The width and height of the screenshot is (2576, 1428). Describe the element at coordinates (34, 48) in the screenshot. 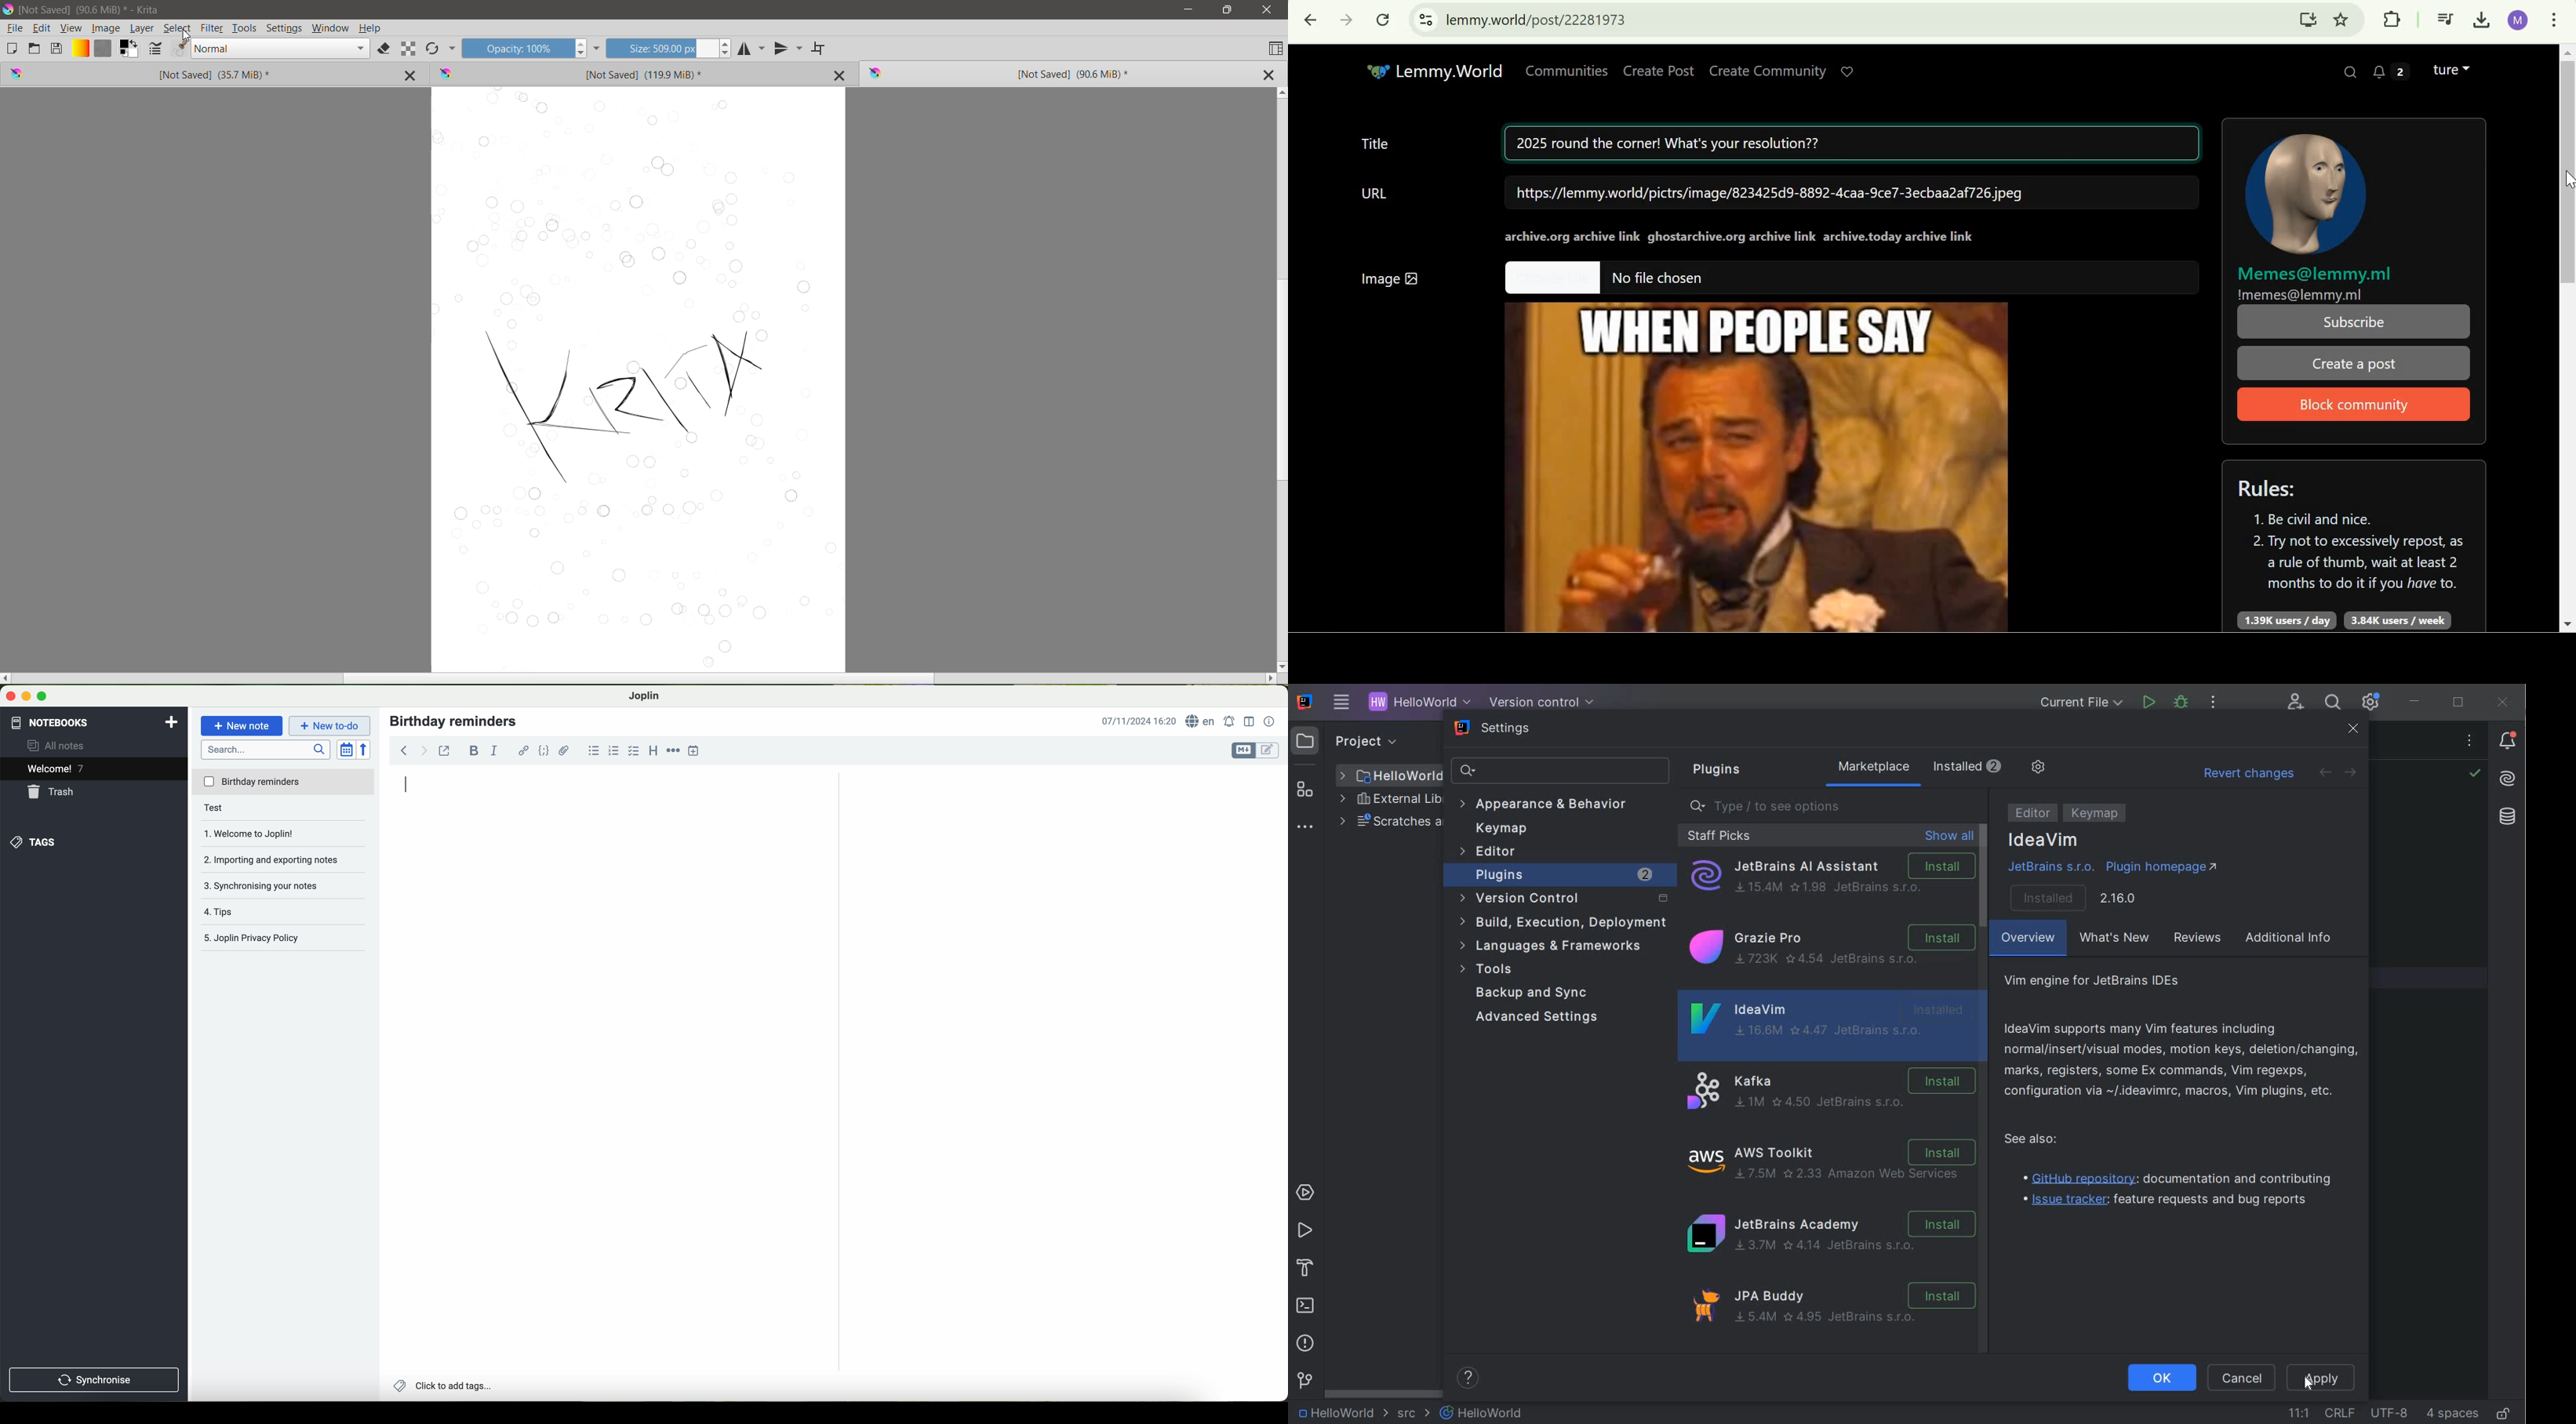

I see `Open an Existing Document` at that location.